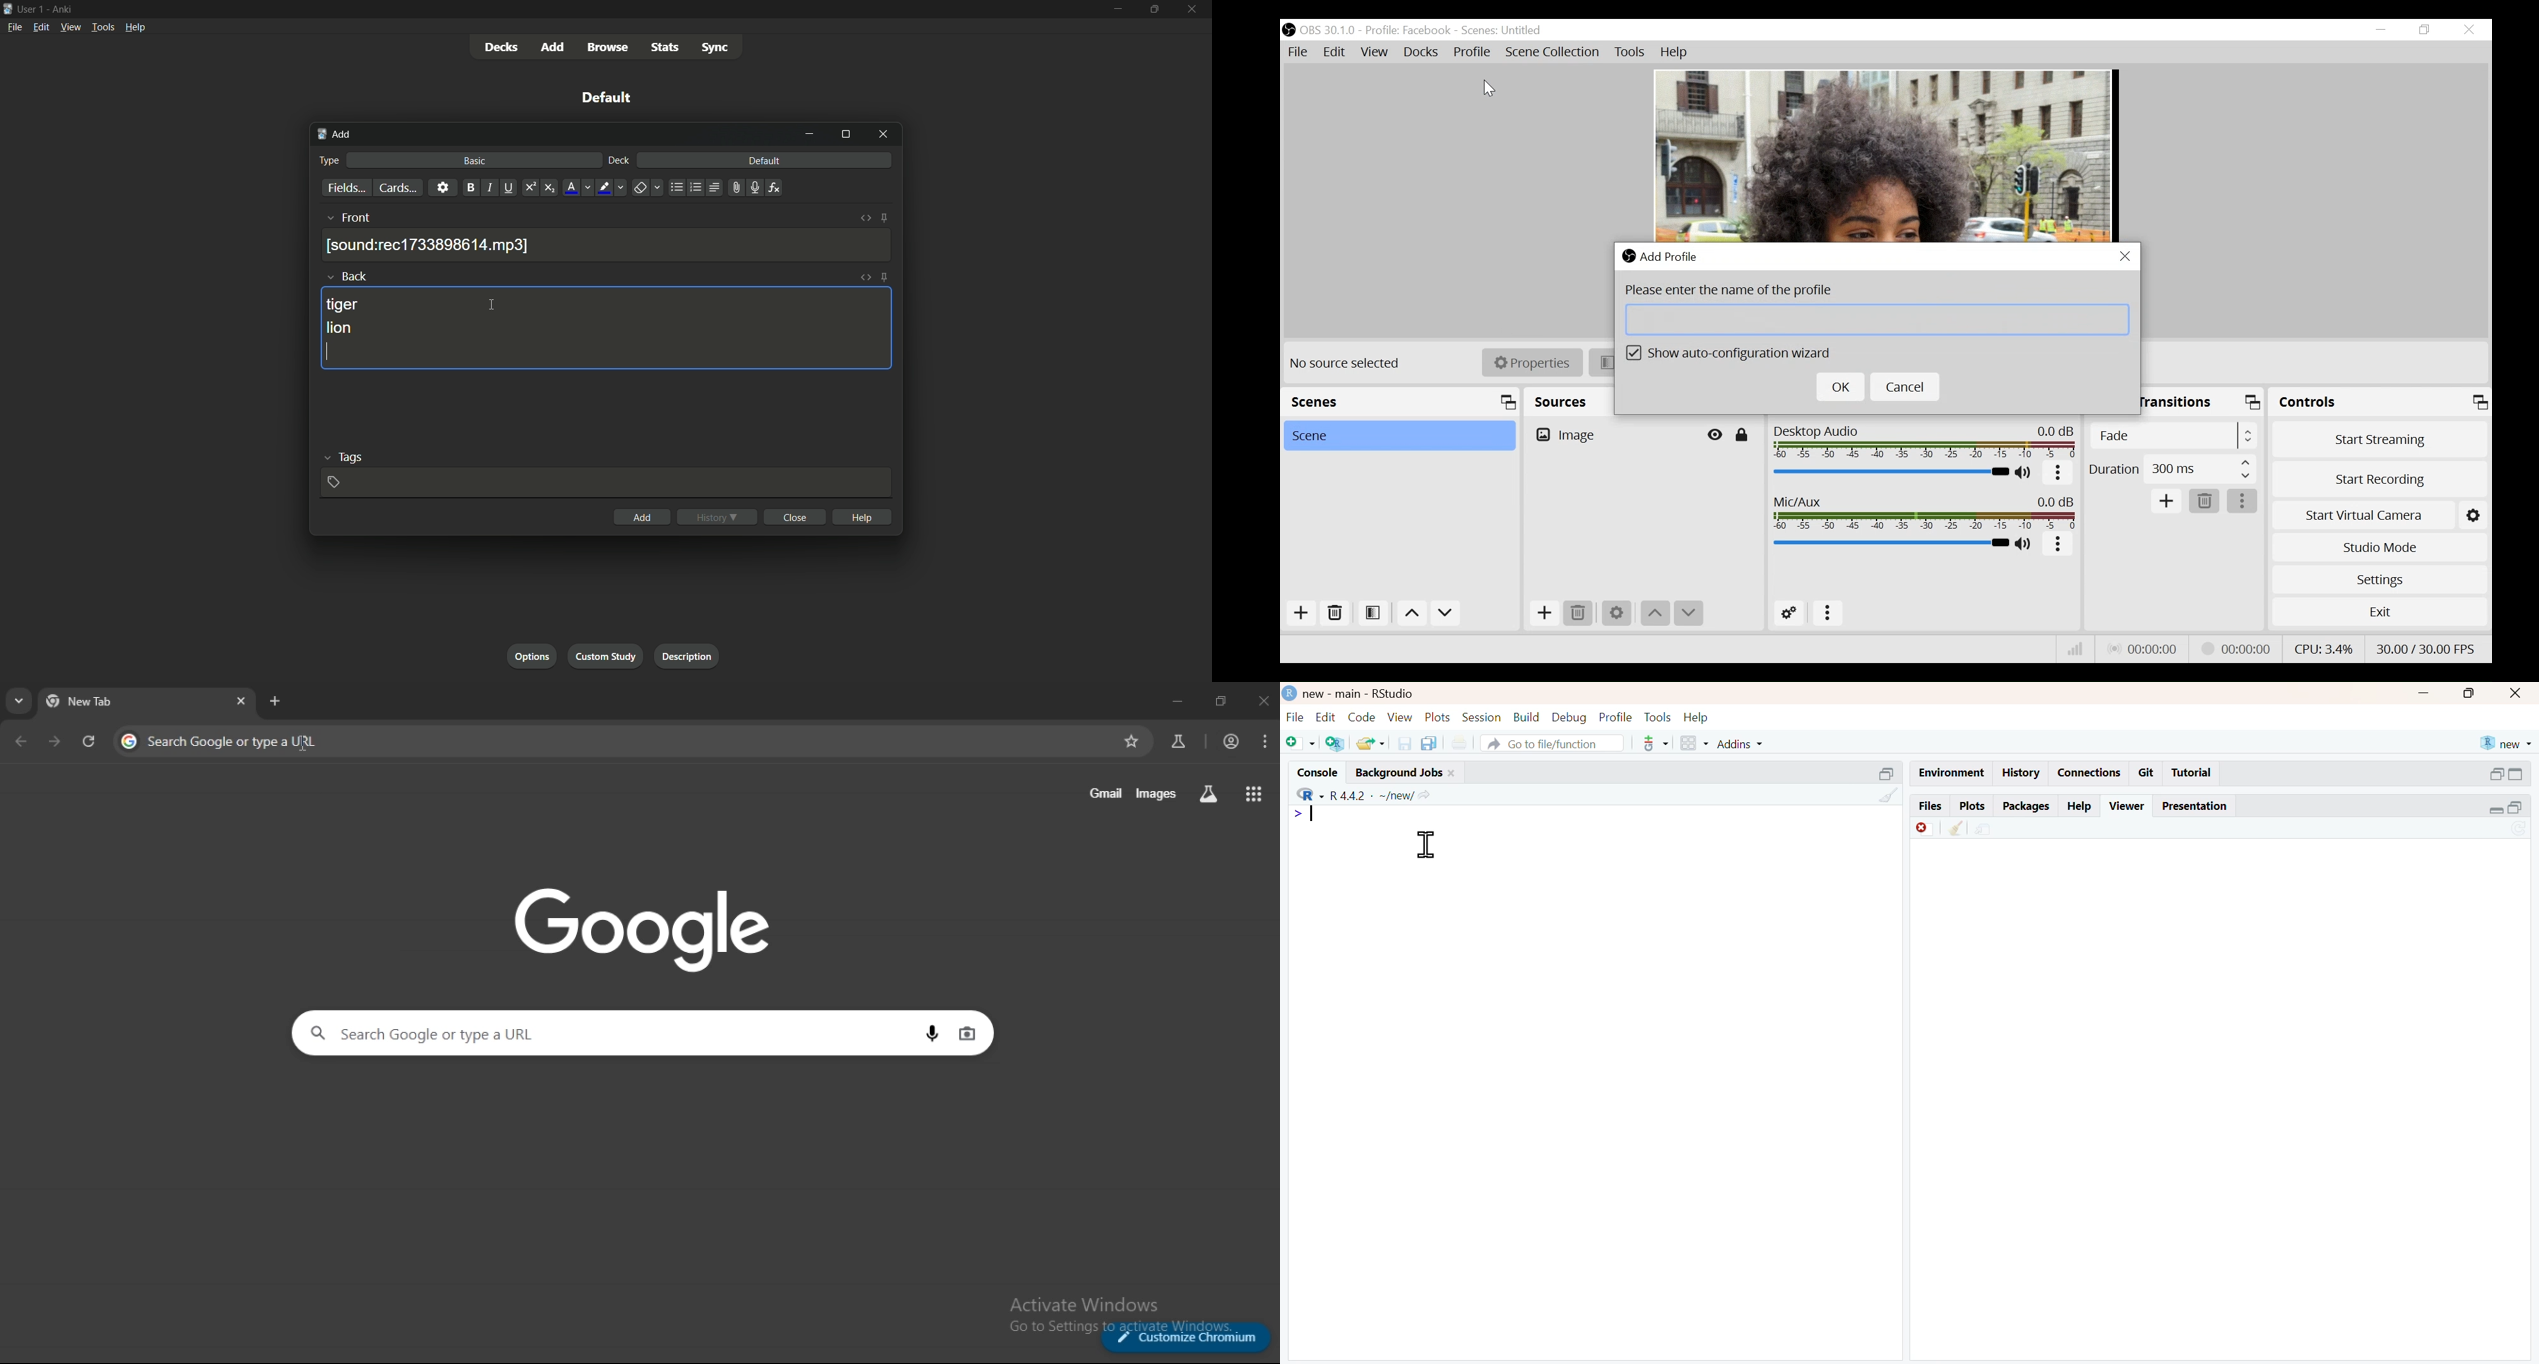 This screenshot has height=1372, width=2548. I want to click on minimize, so click(2380, 31).